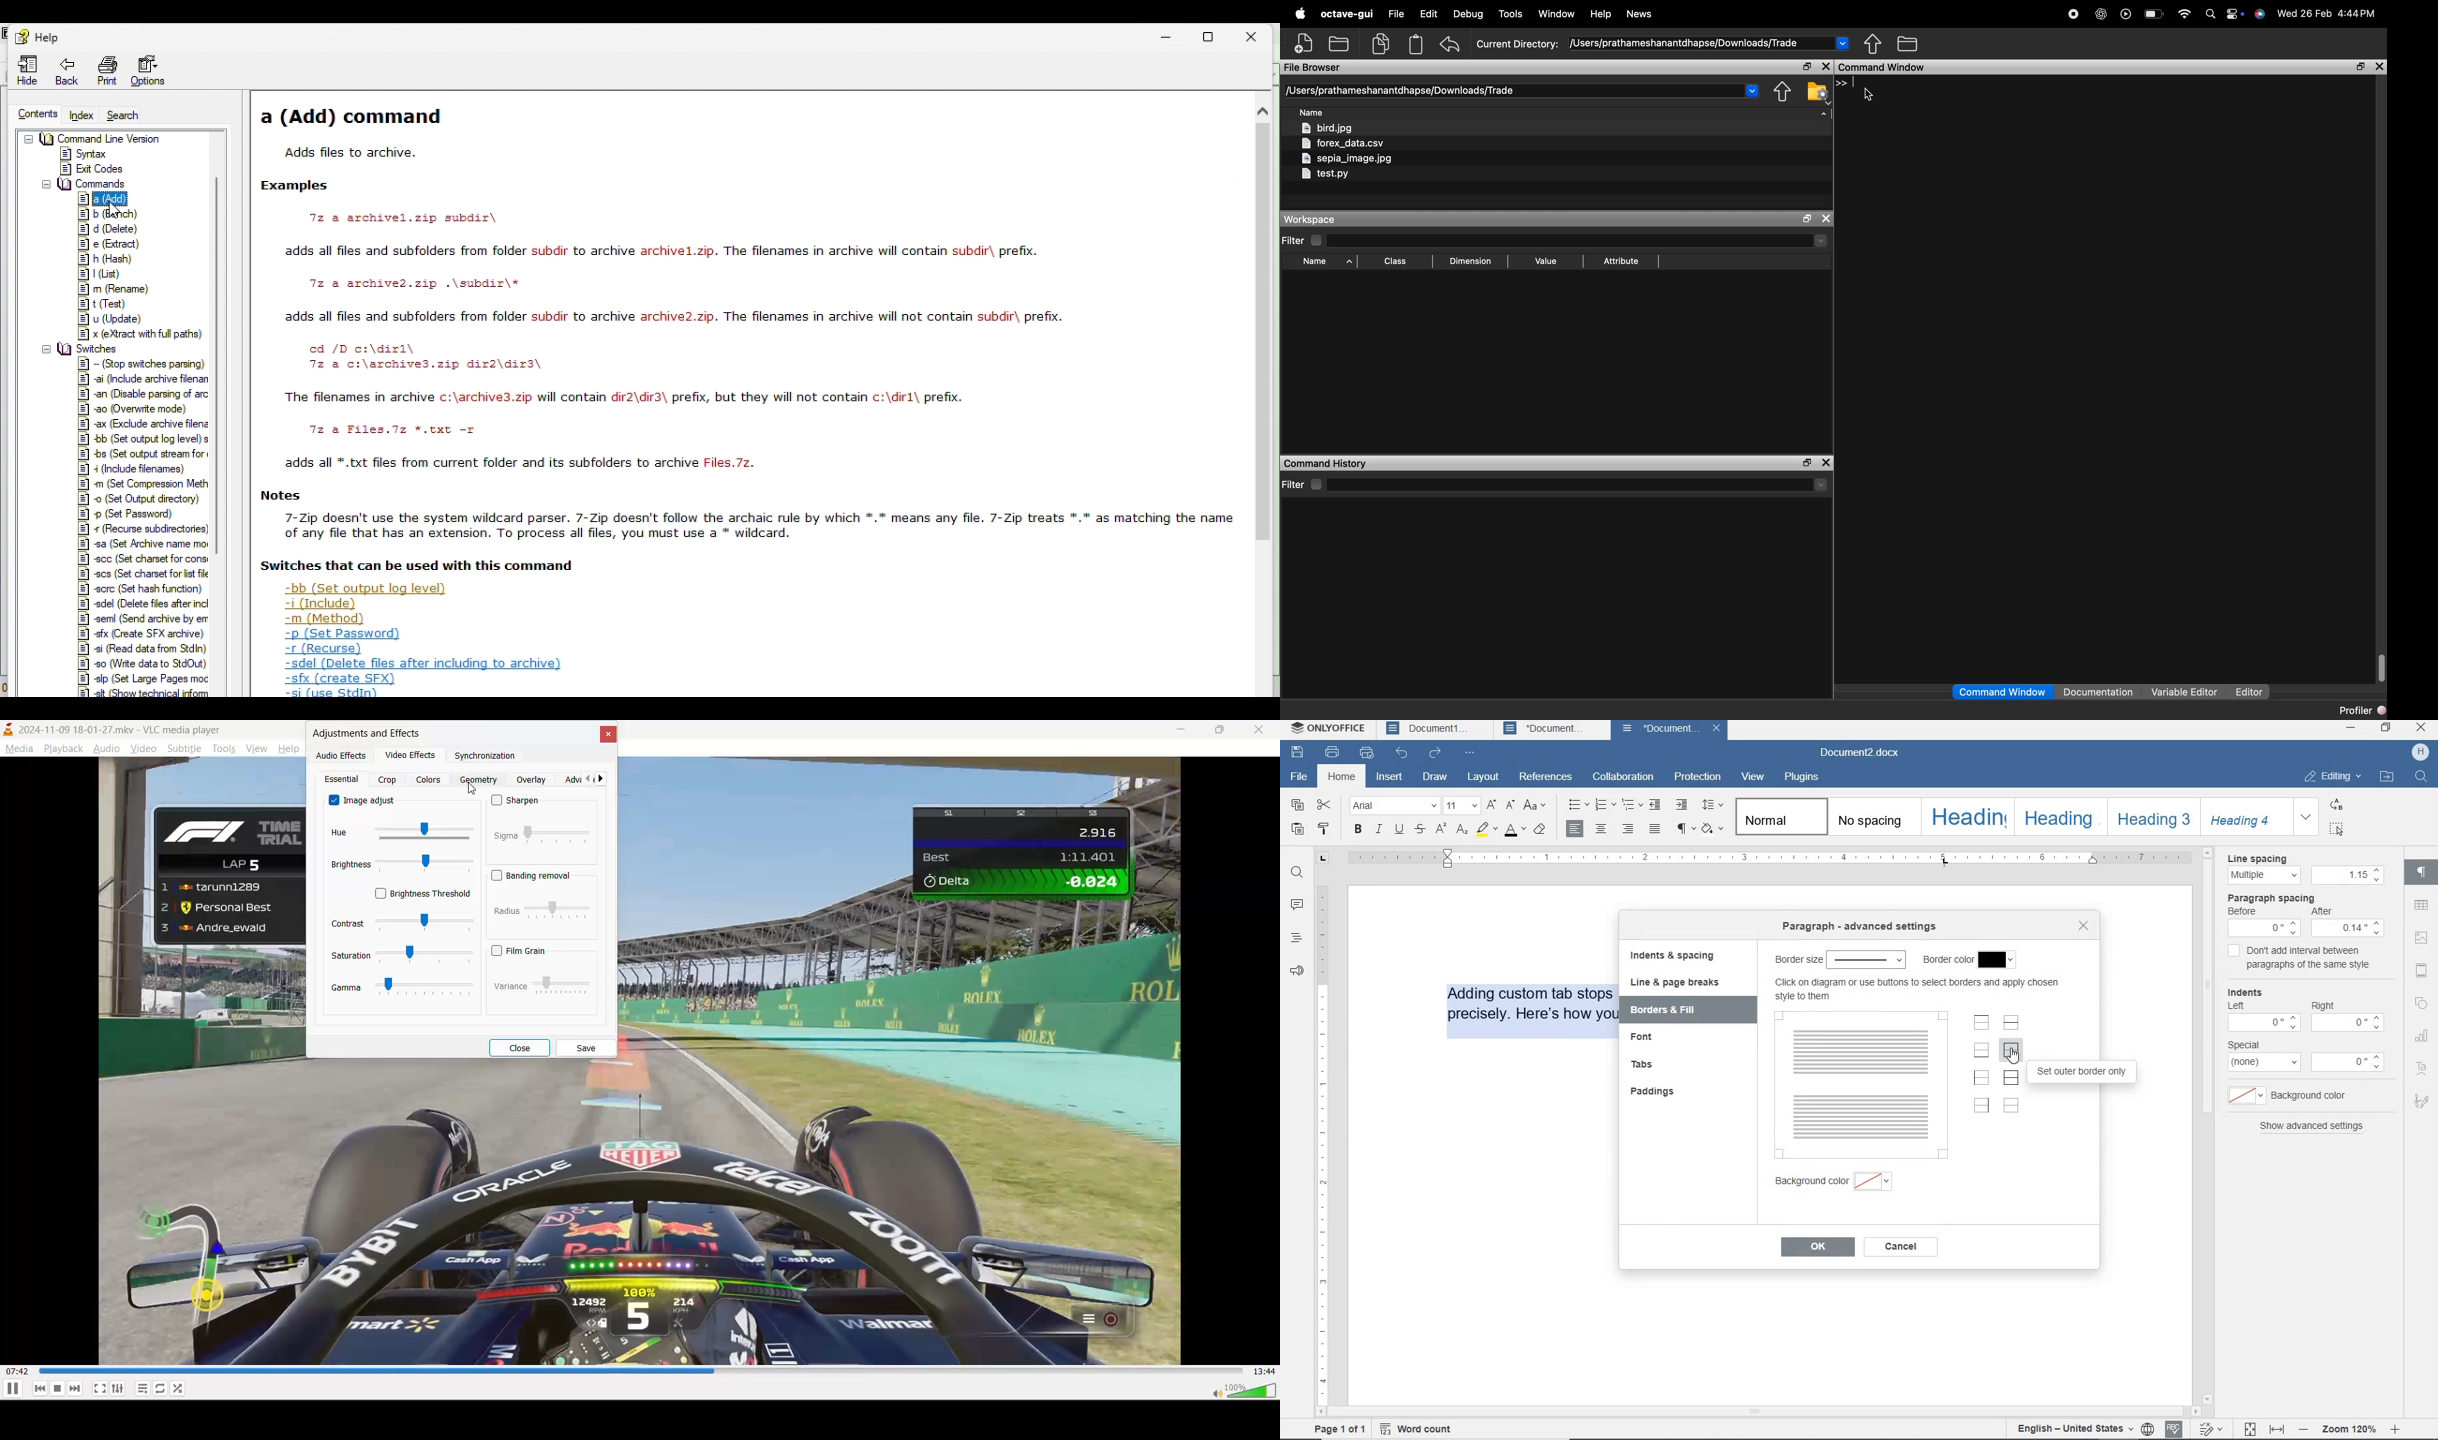 The image size is (2464, 1456). I want to click on view, so click(1751, 777).